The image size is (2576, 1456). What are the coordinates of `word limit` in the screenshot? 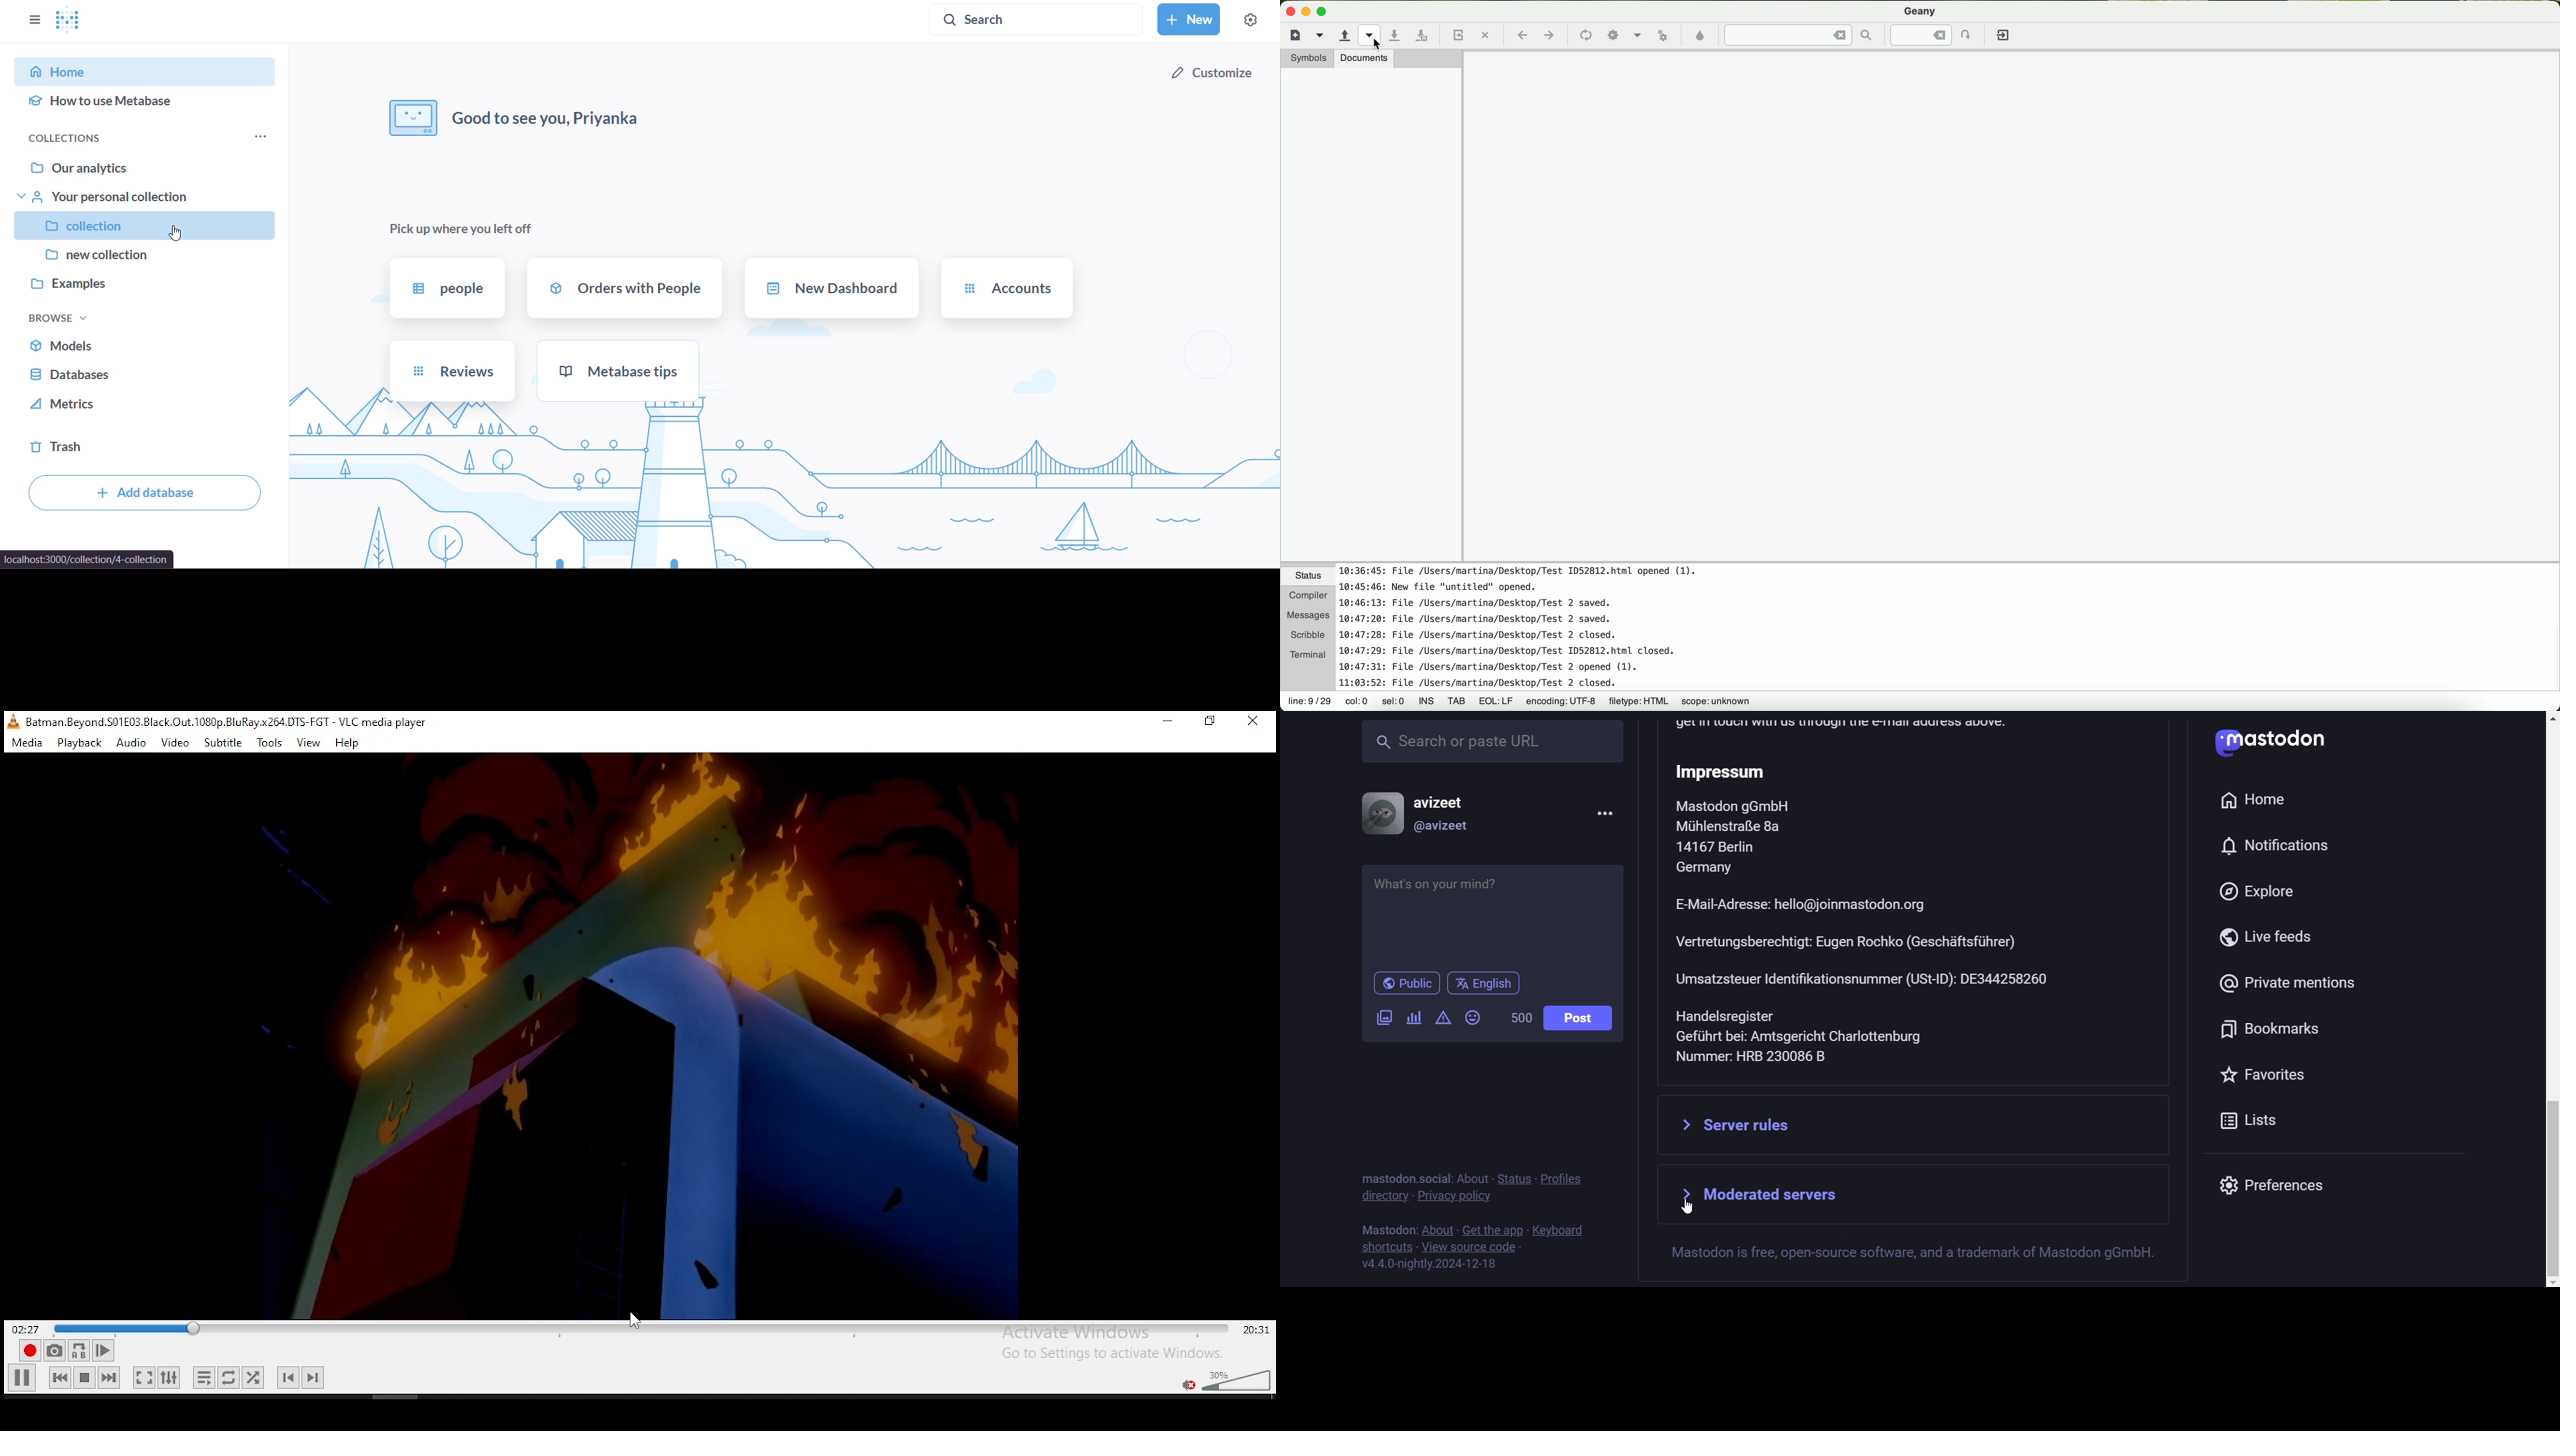 It's located at (1519, 1020).